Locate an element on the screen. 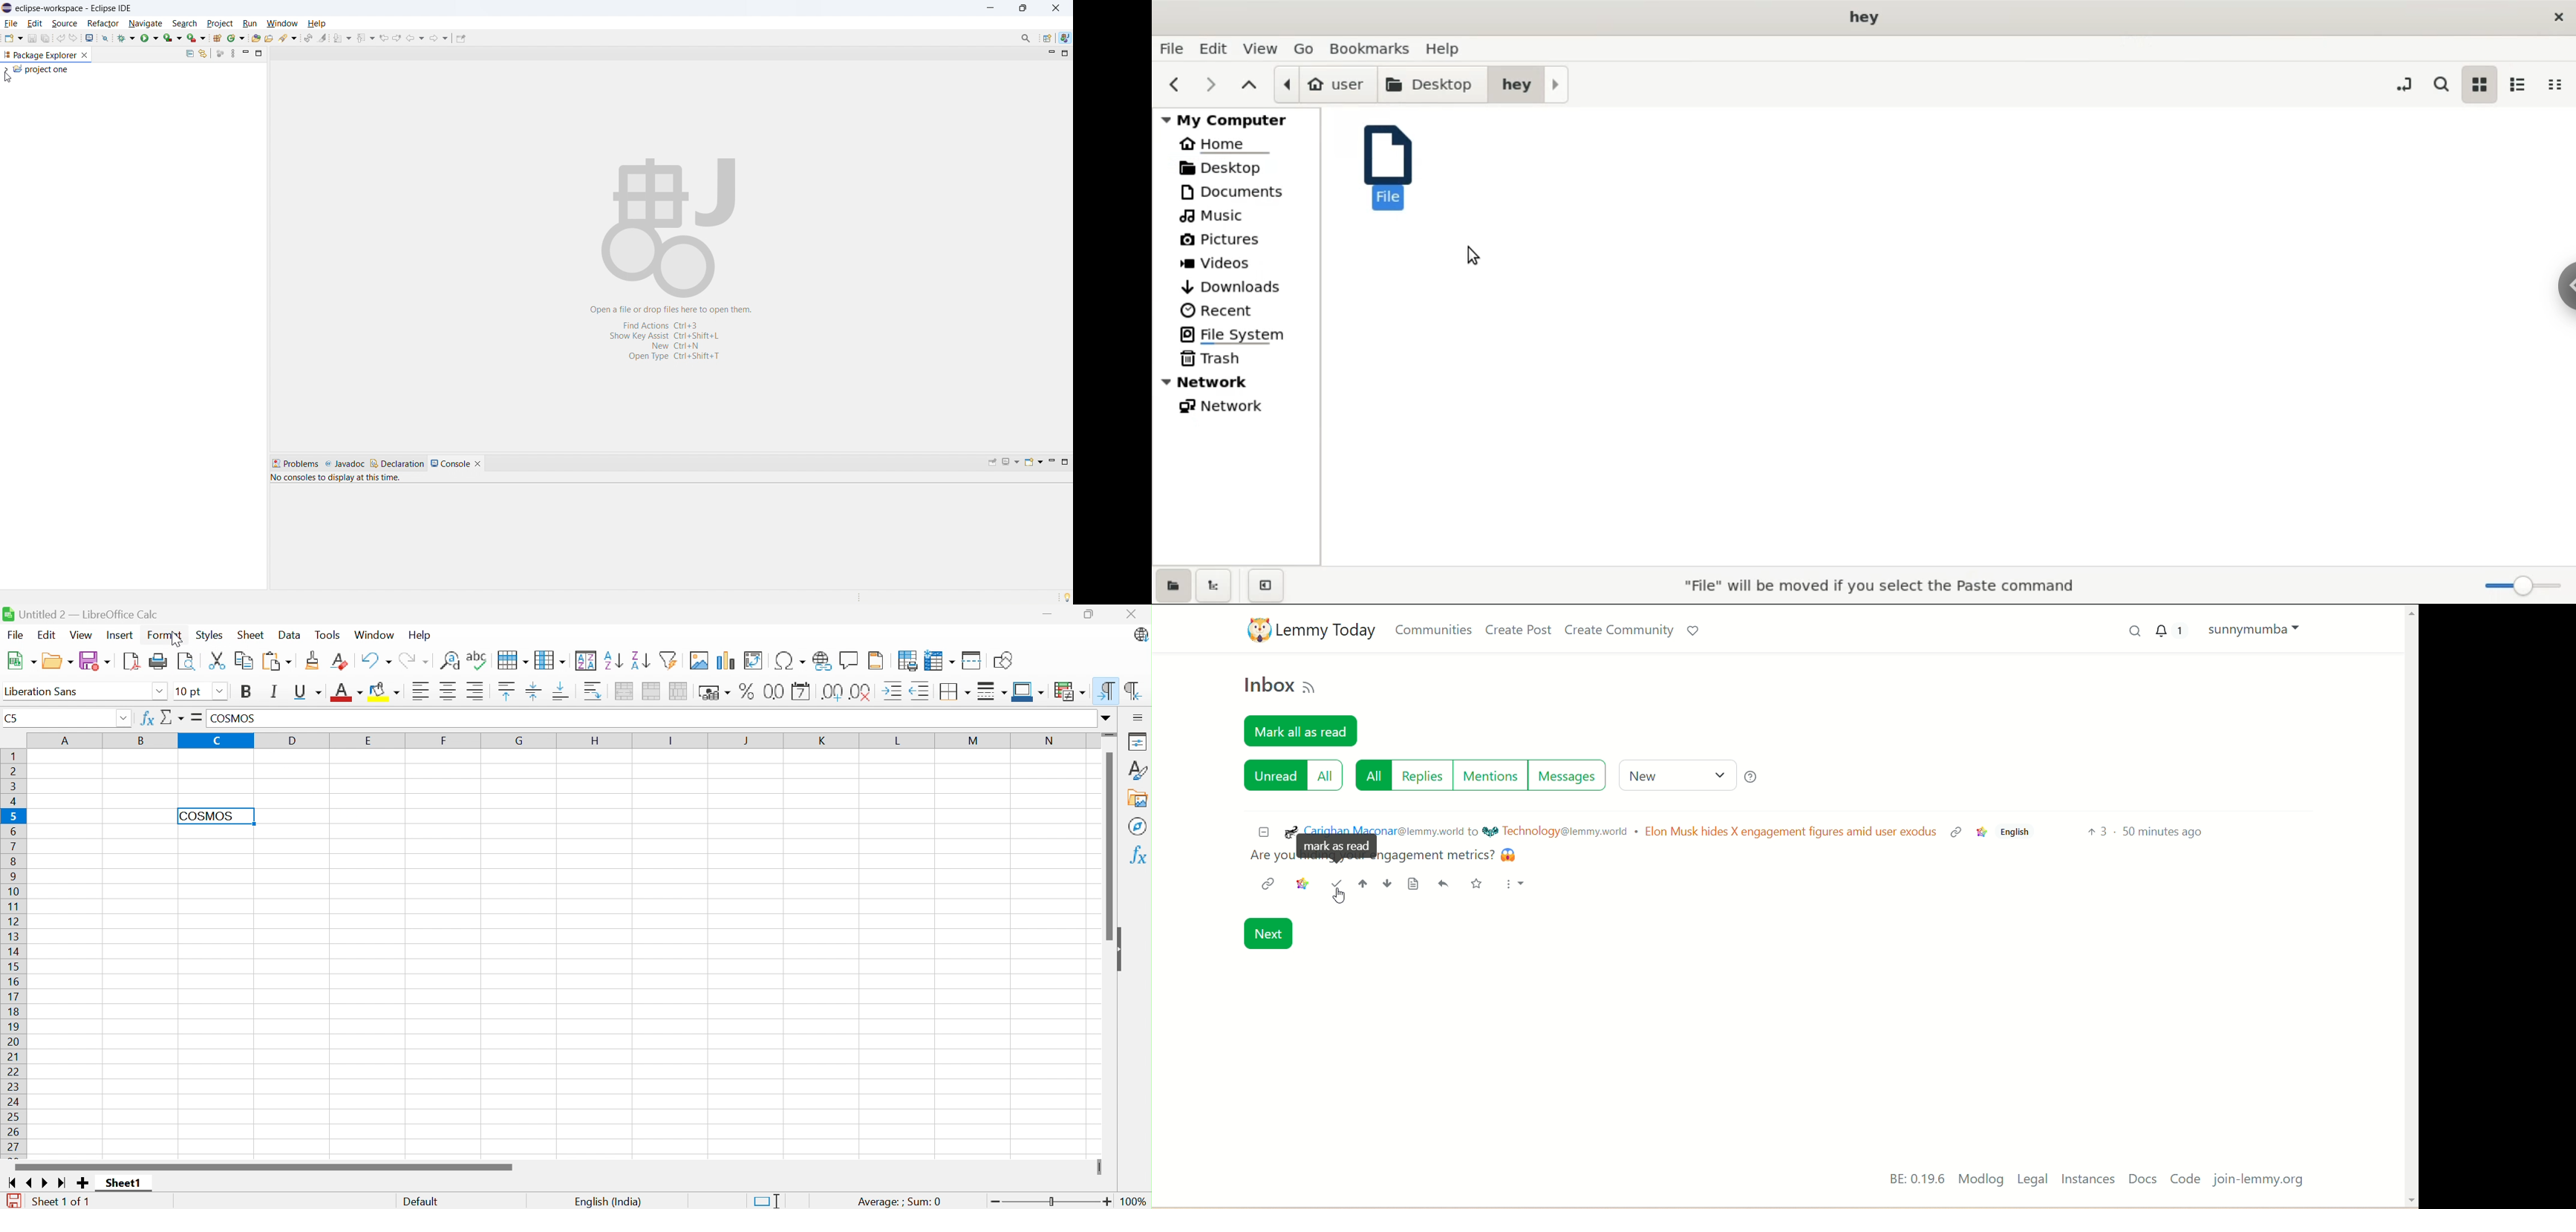 Image resolution: width=2576 pixels, height=1232 pixels. context is located at coordinates (1300, 886).